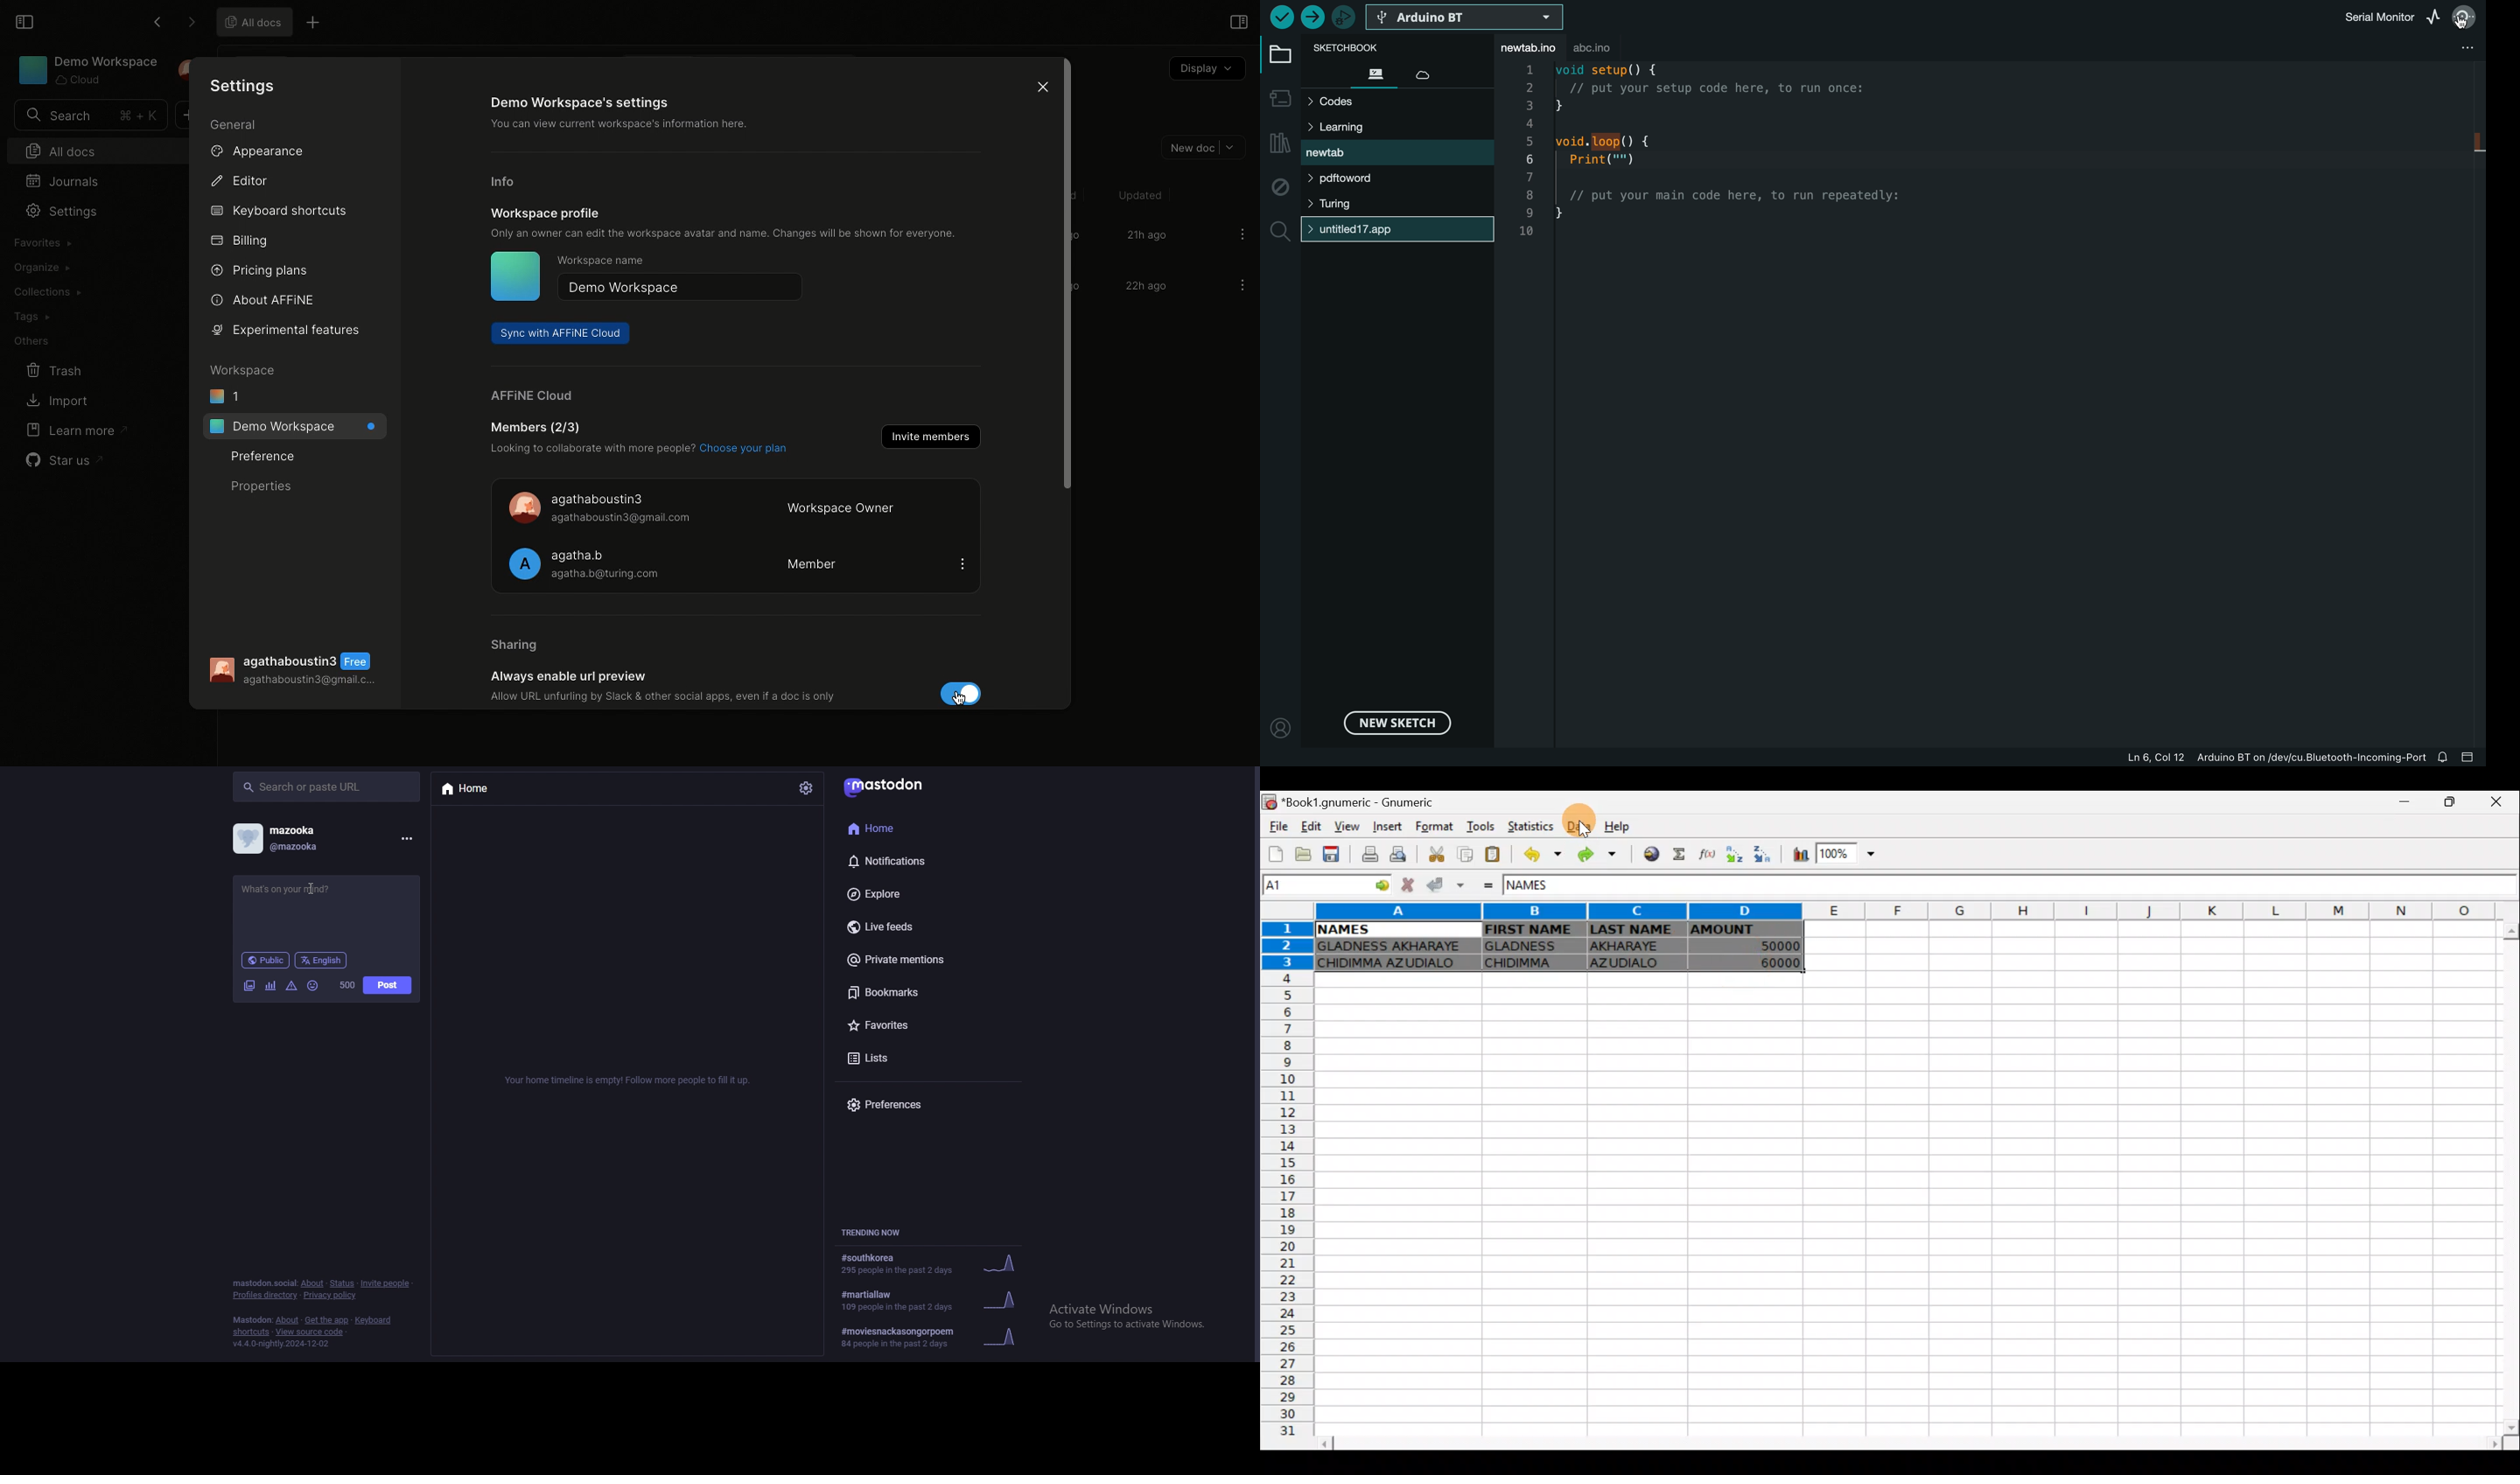  I want to click on File, so click(1278, 827).